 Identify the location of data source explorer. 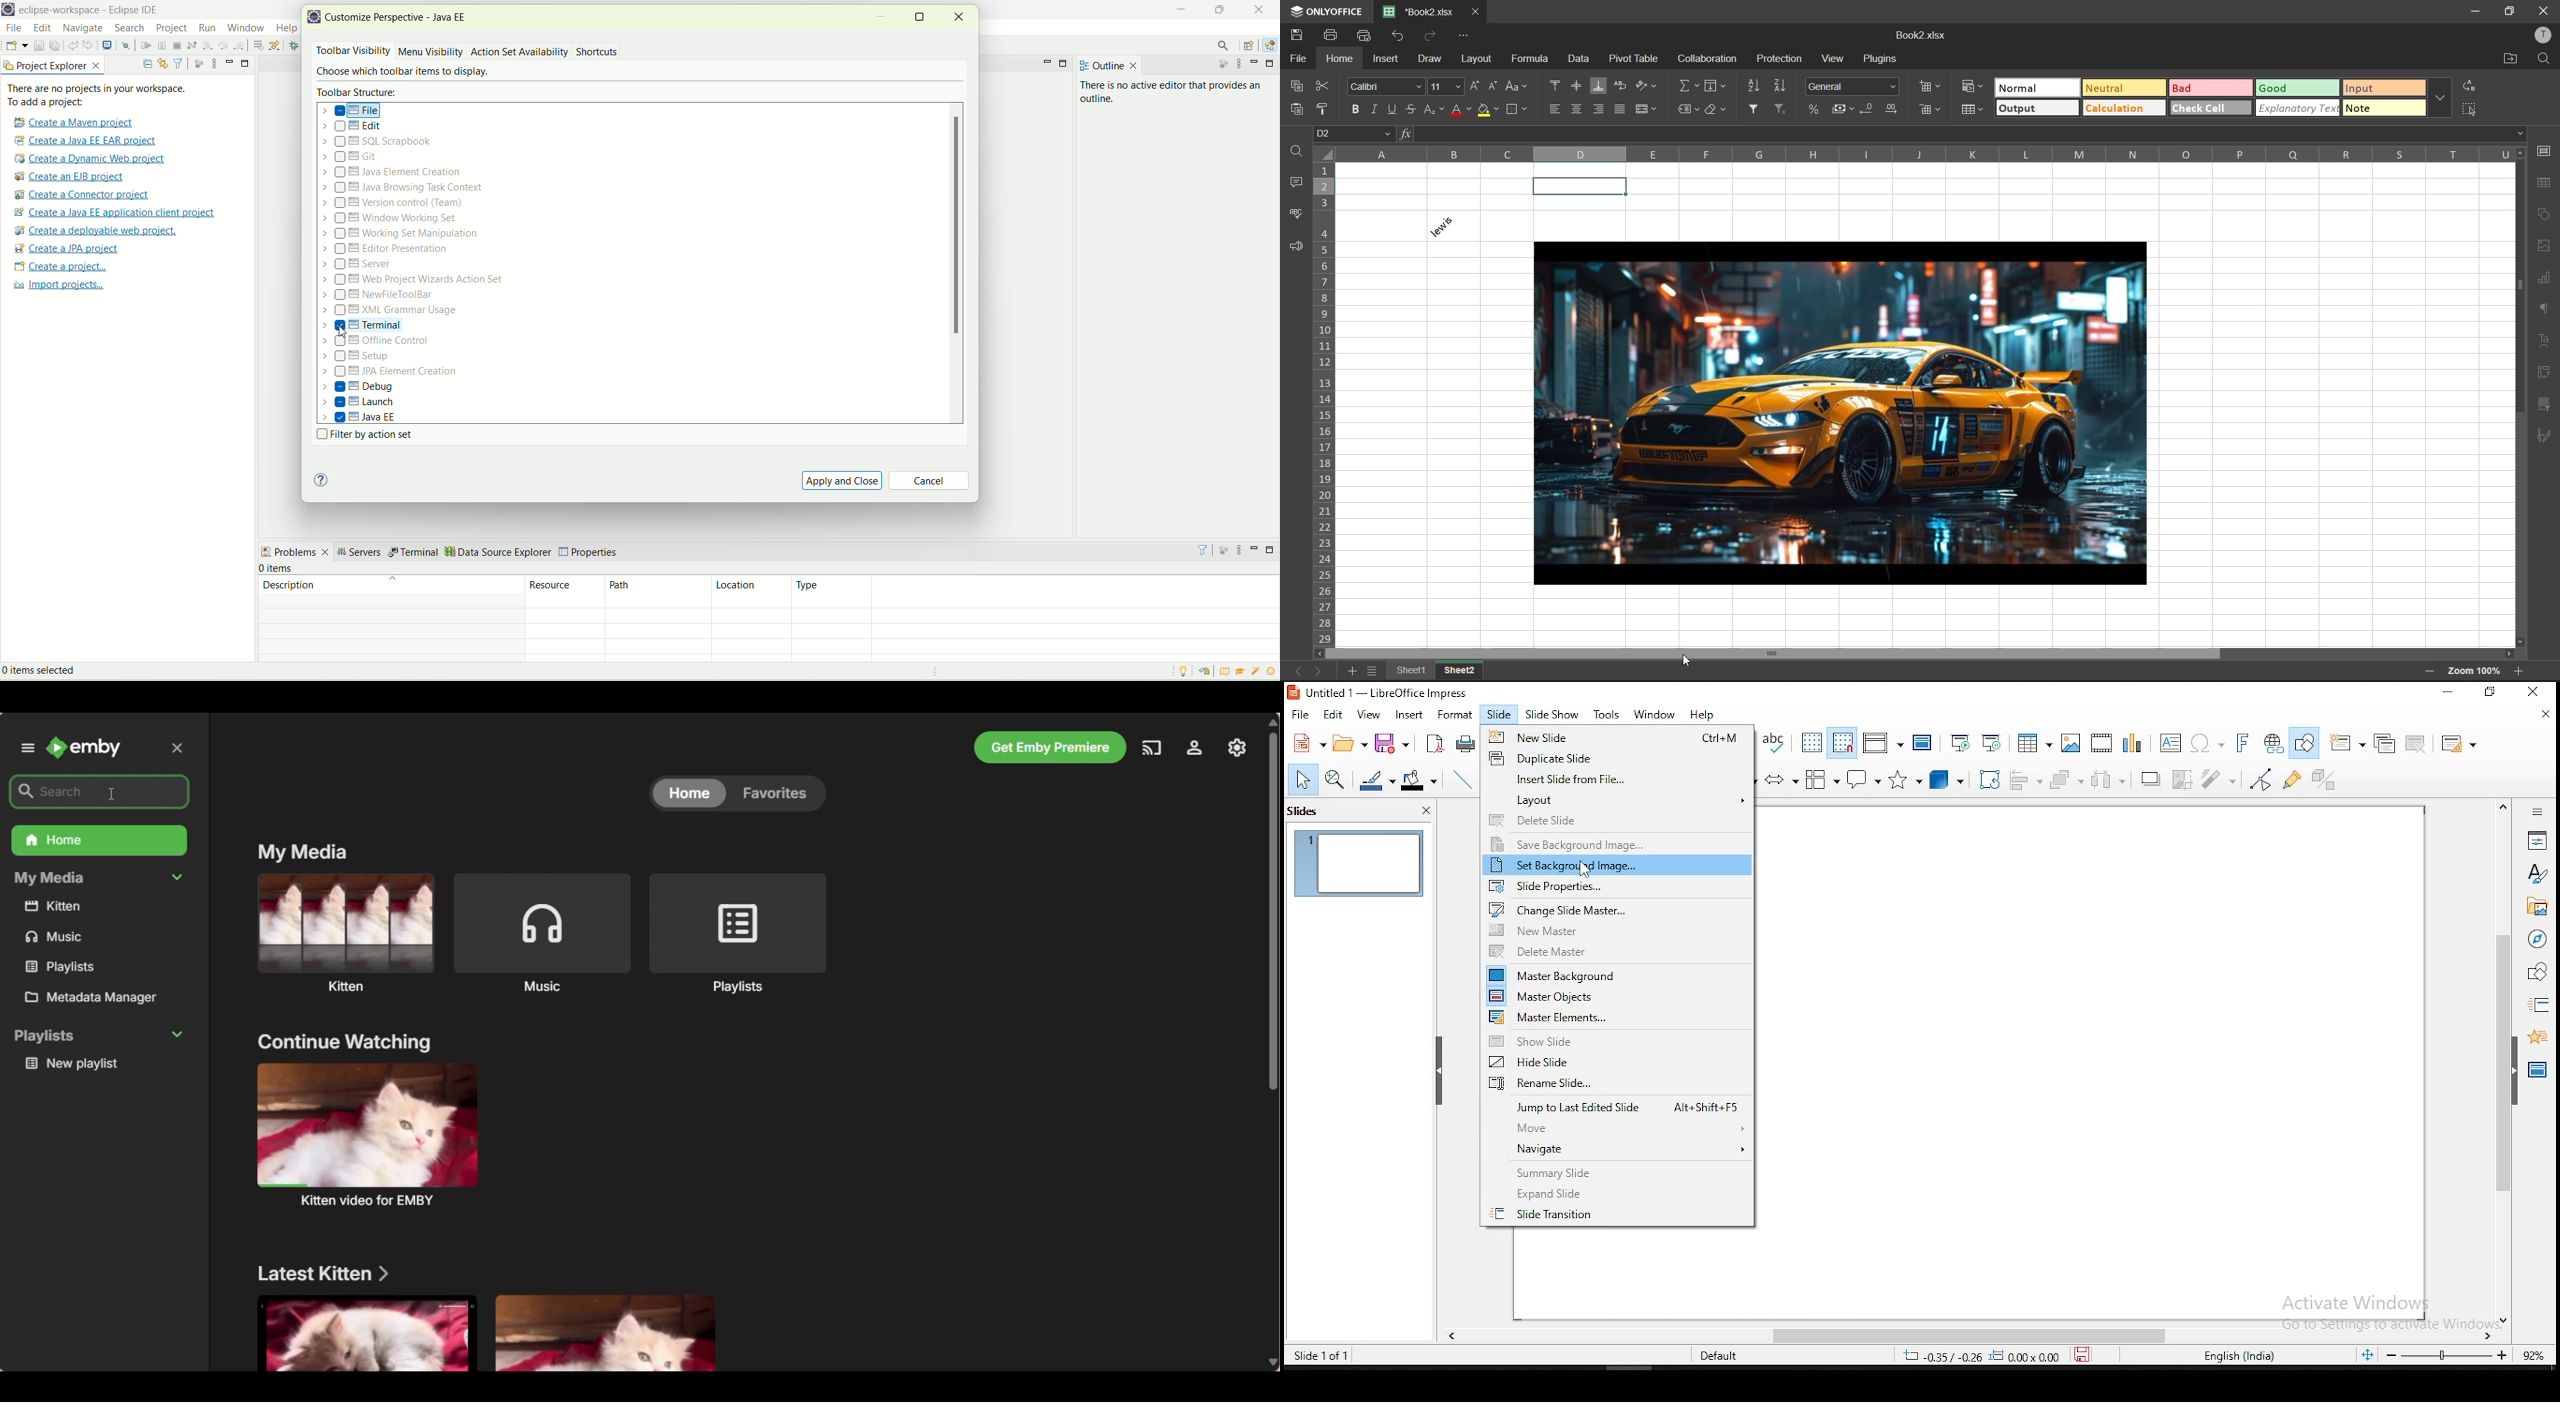
(498, 551).